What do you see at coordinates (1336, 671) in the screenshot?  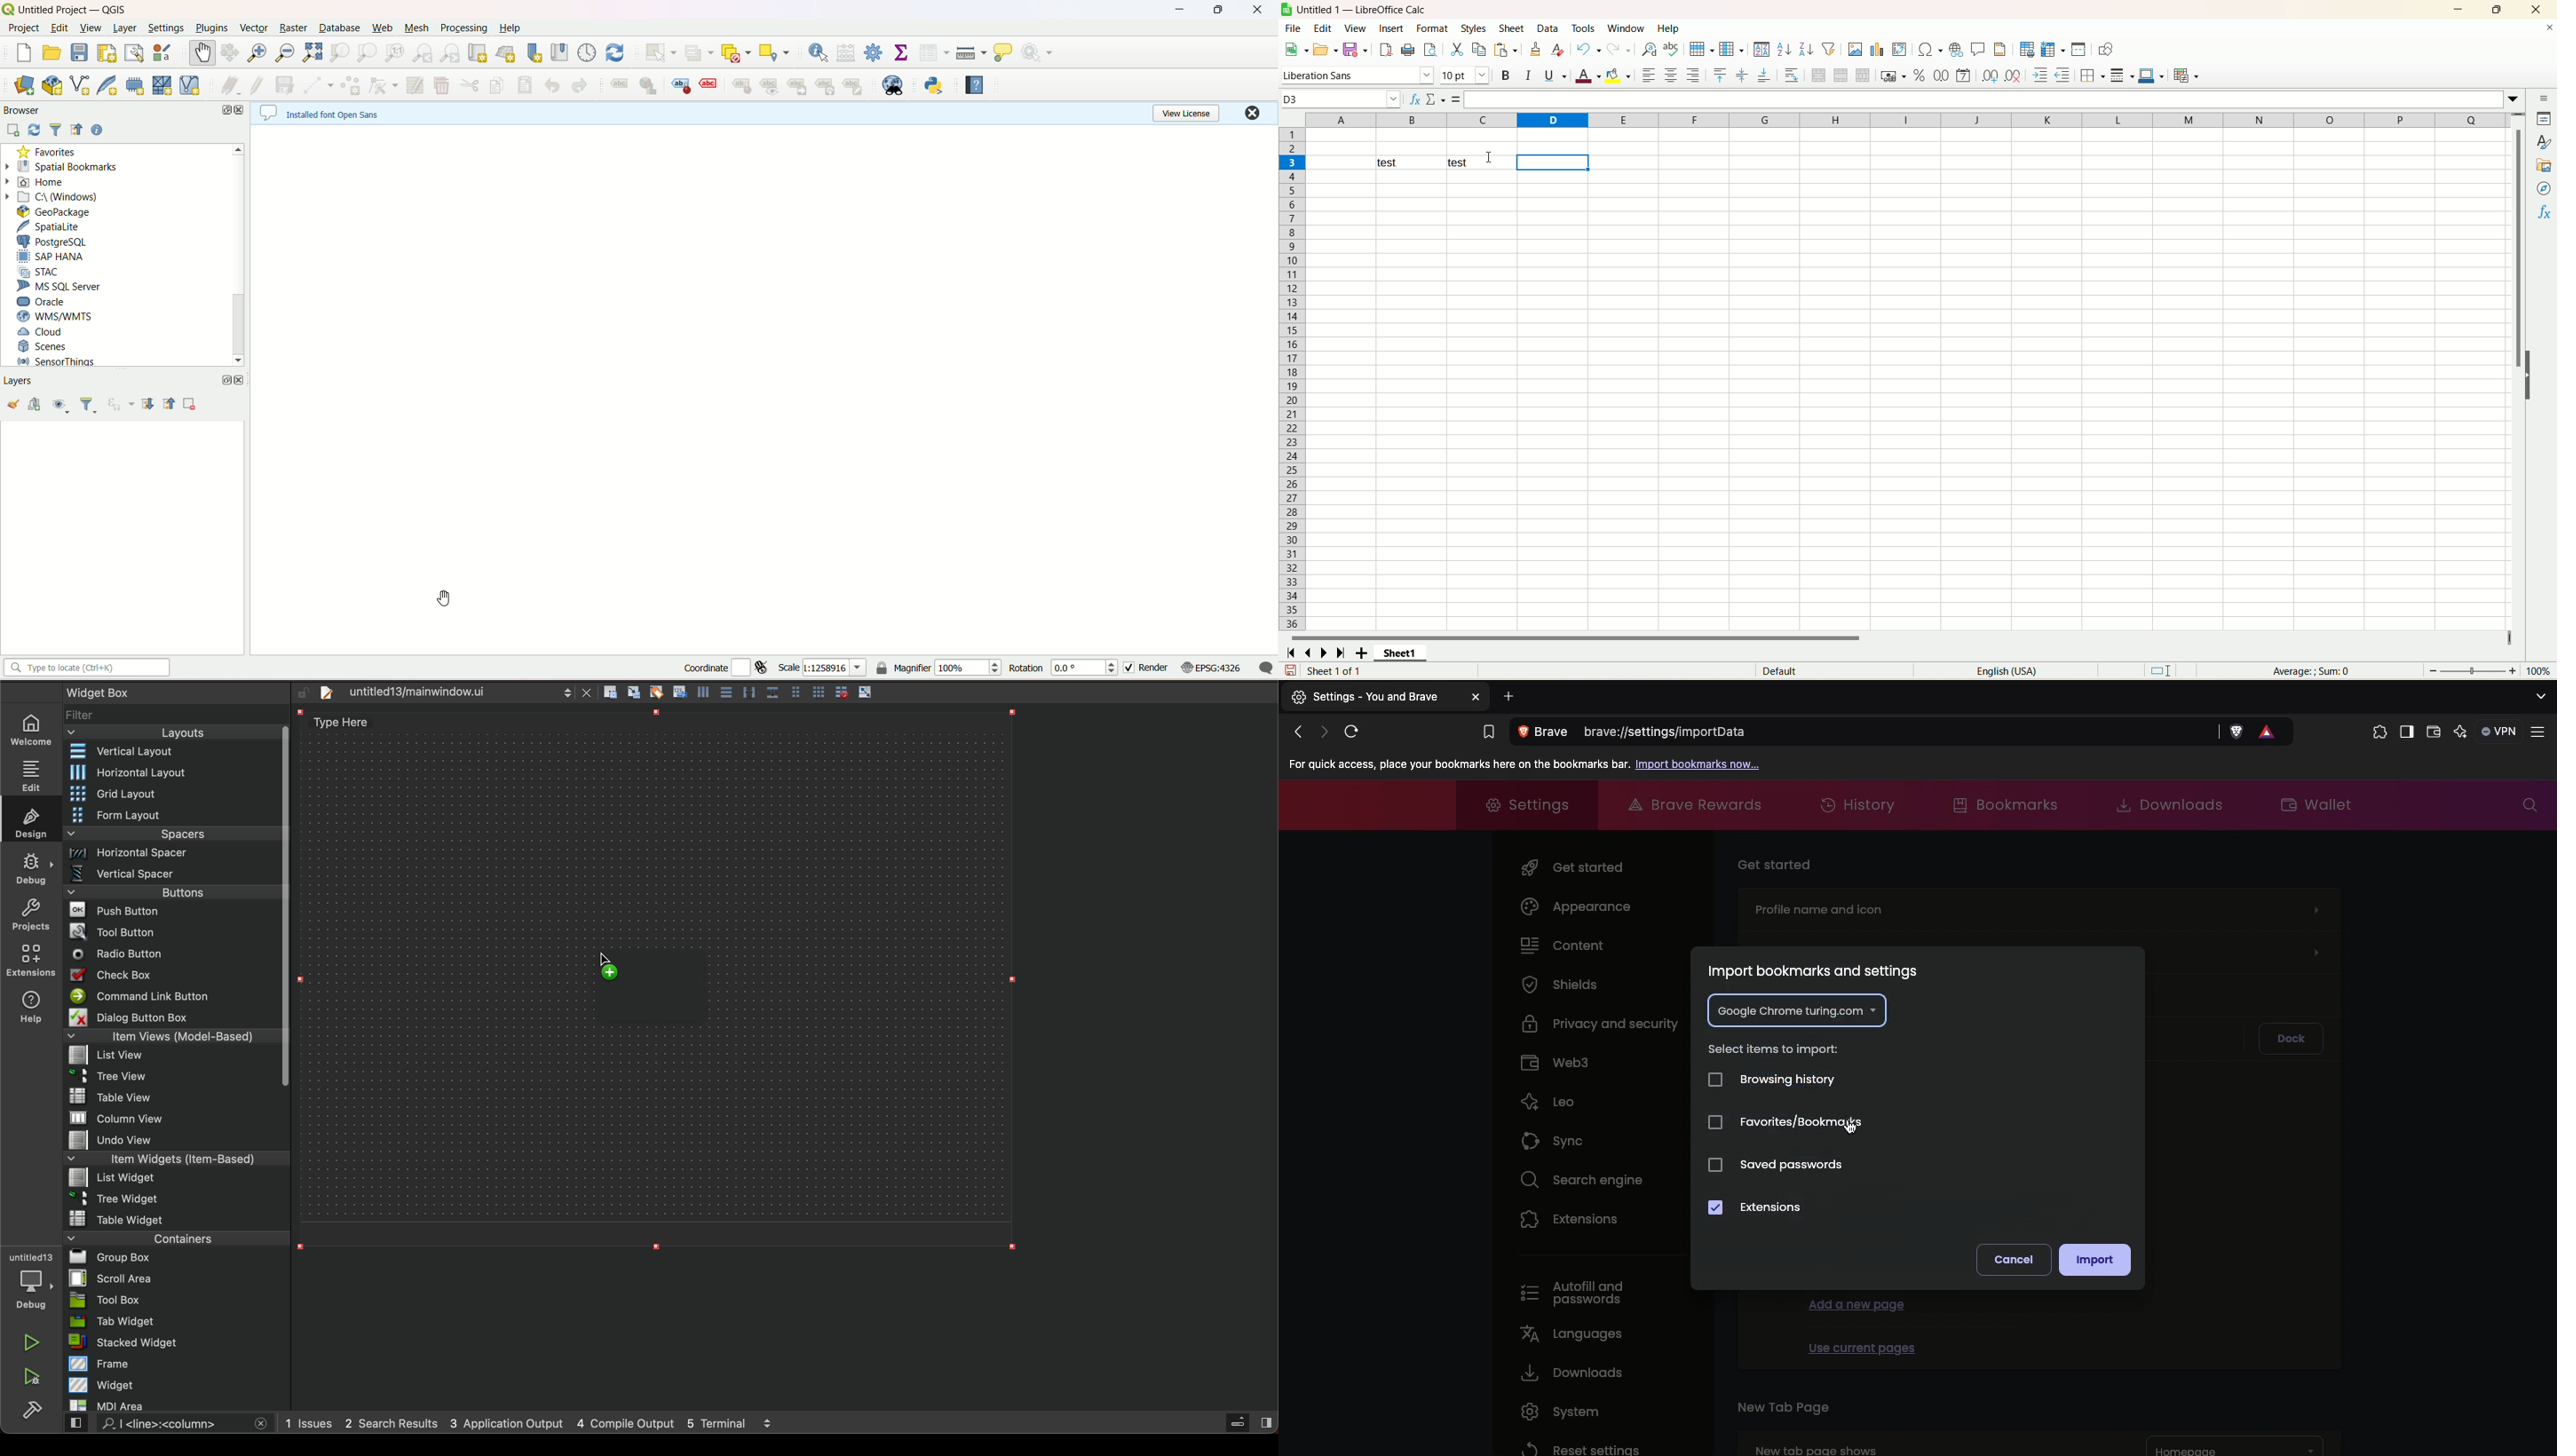 I see `sheet 1 of 1` at bounding box center [1336, 671].